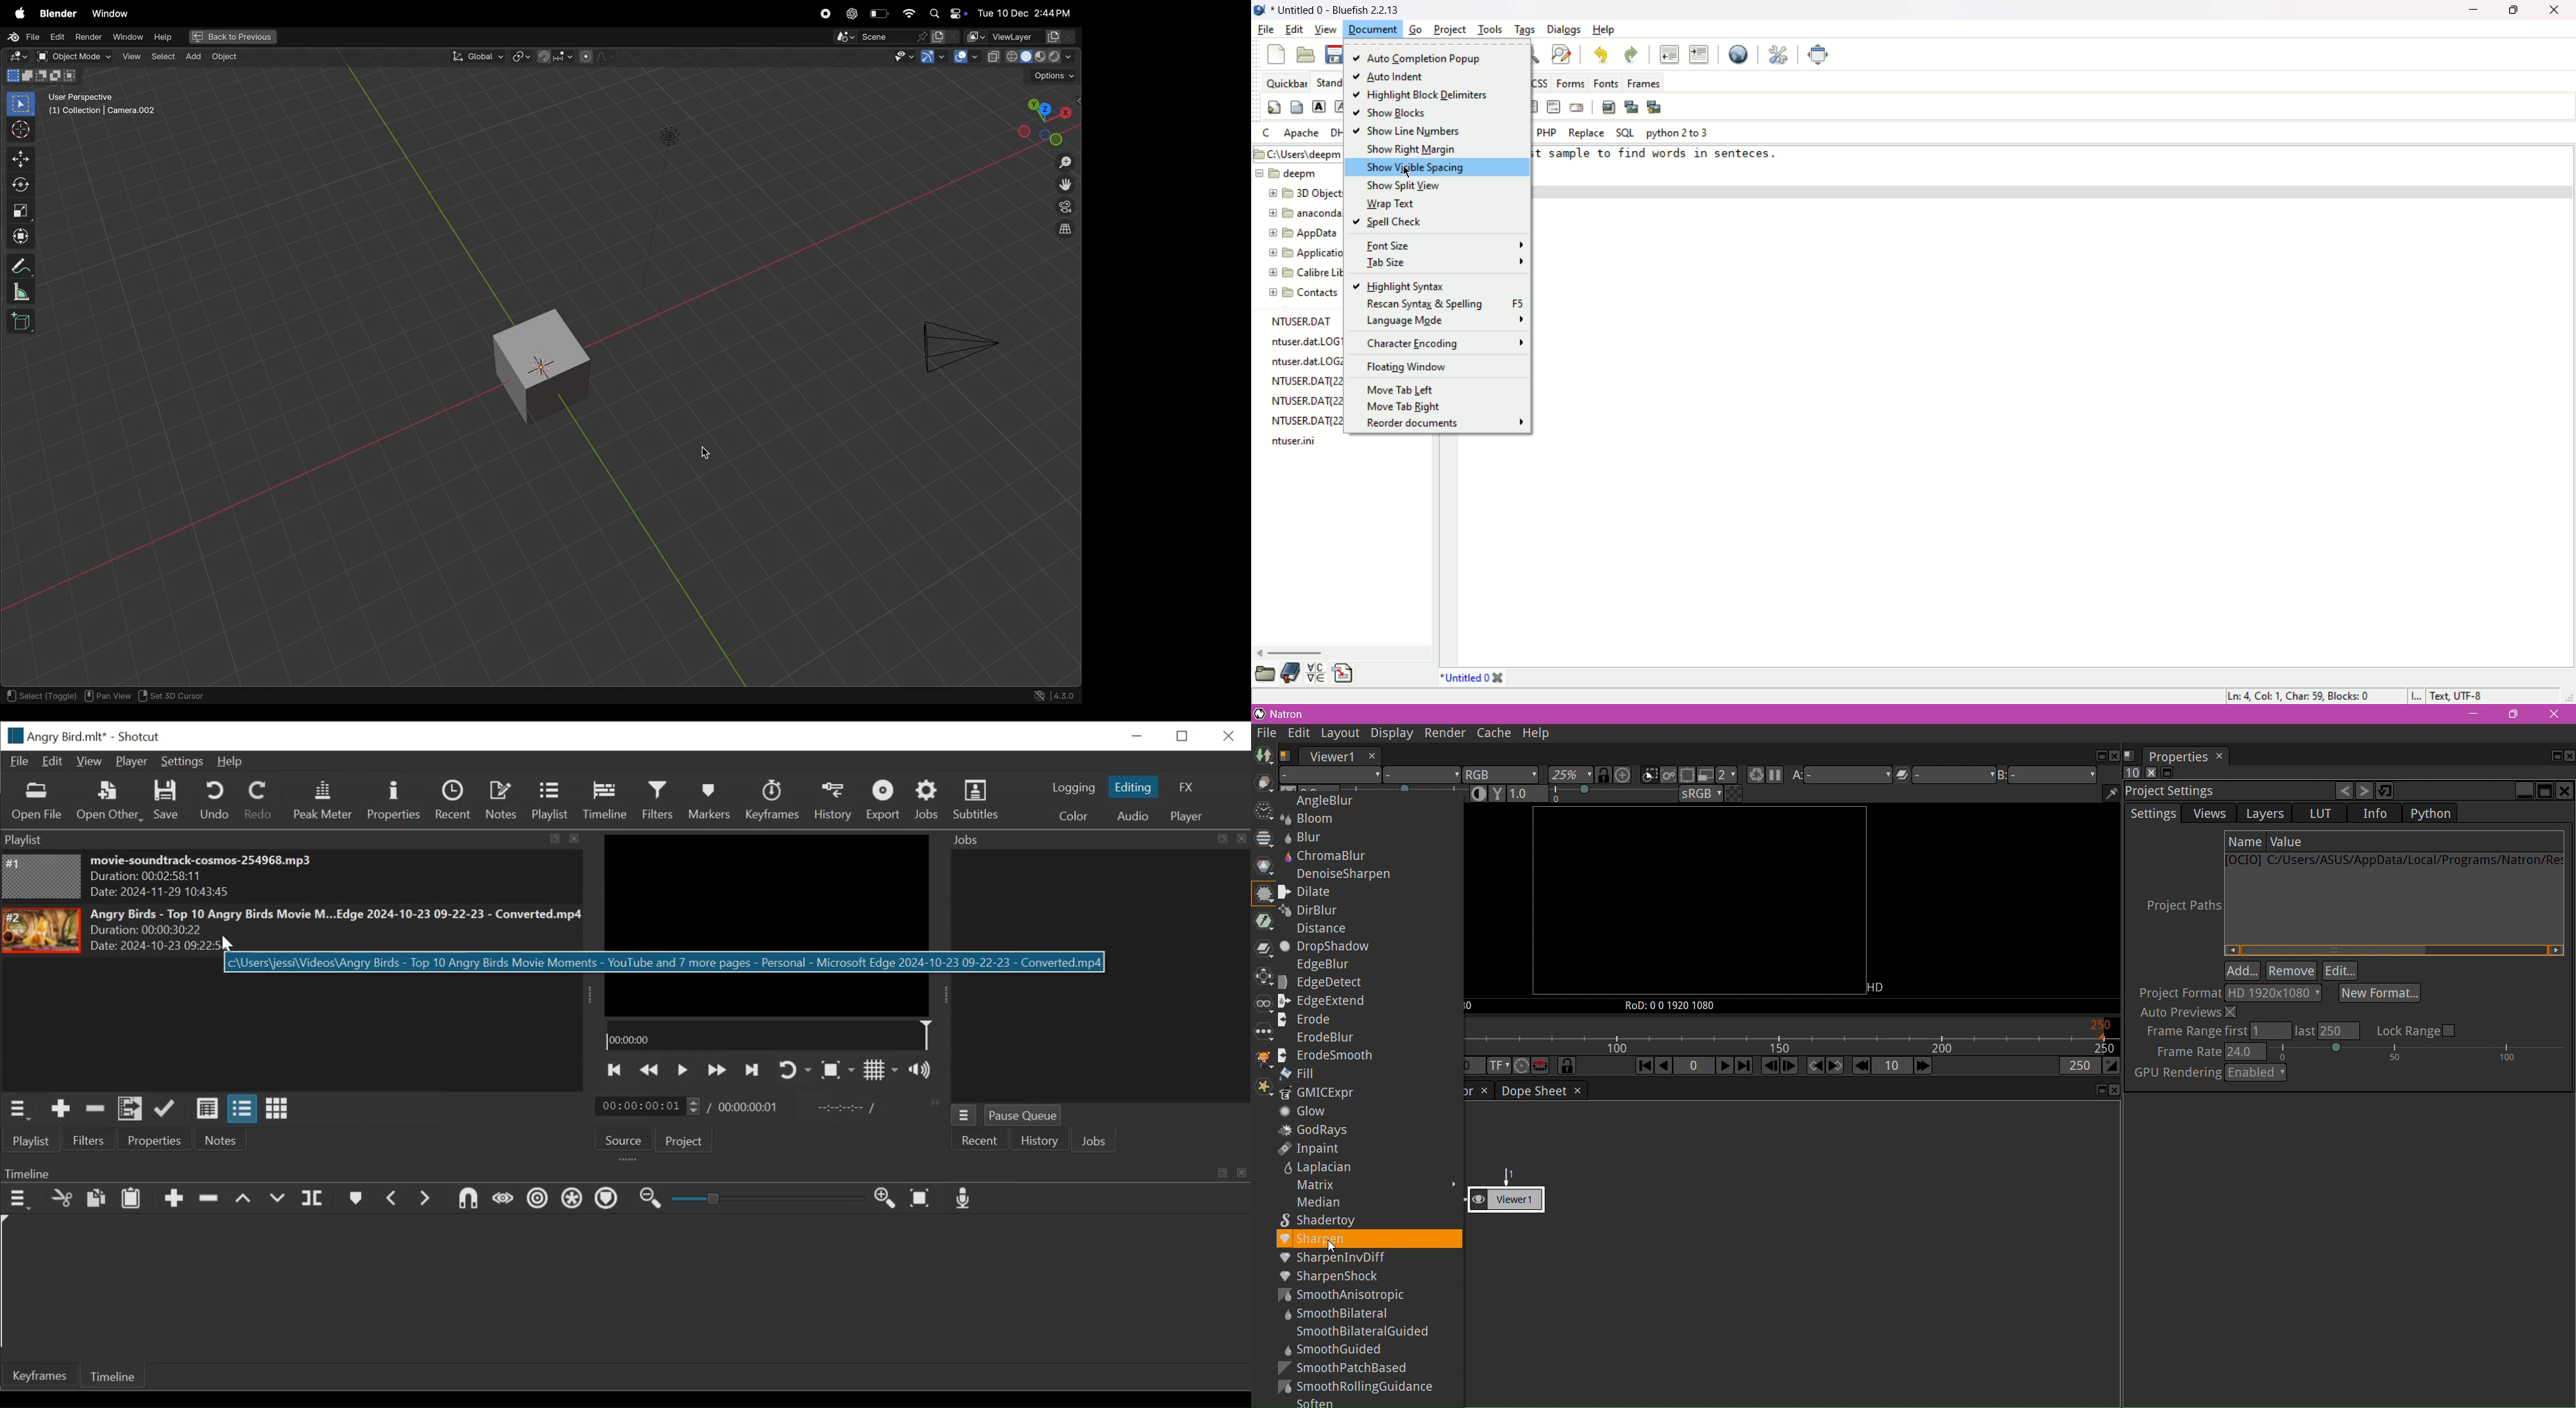 This screenshot has width=2576, height=1428. What do you see at coordinates (682, 1141) in the screenshot?
I see `Project` at bounding box center [682, 1141].